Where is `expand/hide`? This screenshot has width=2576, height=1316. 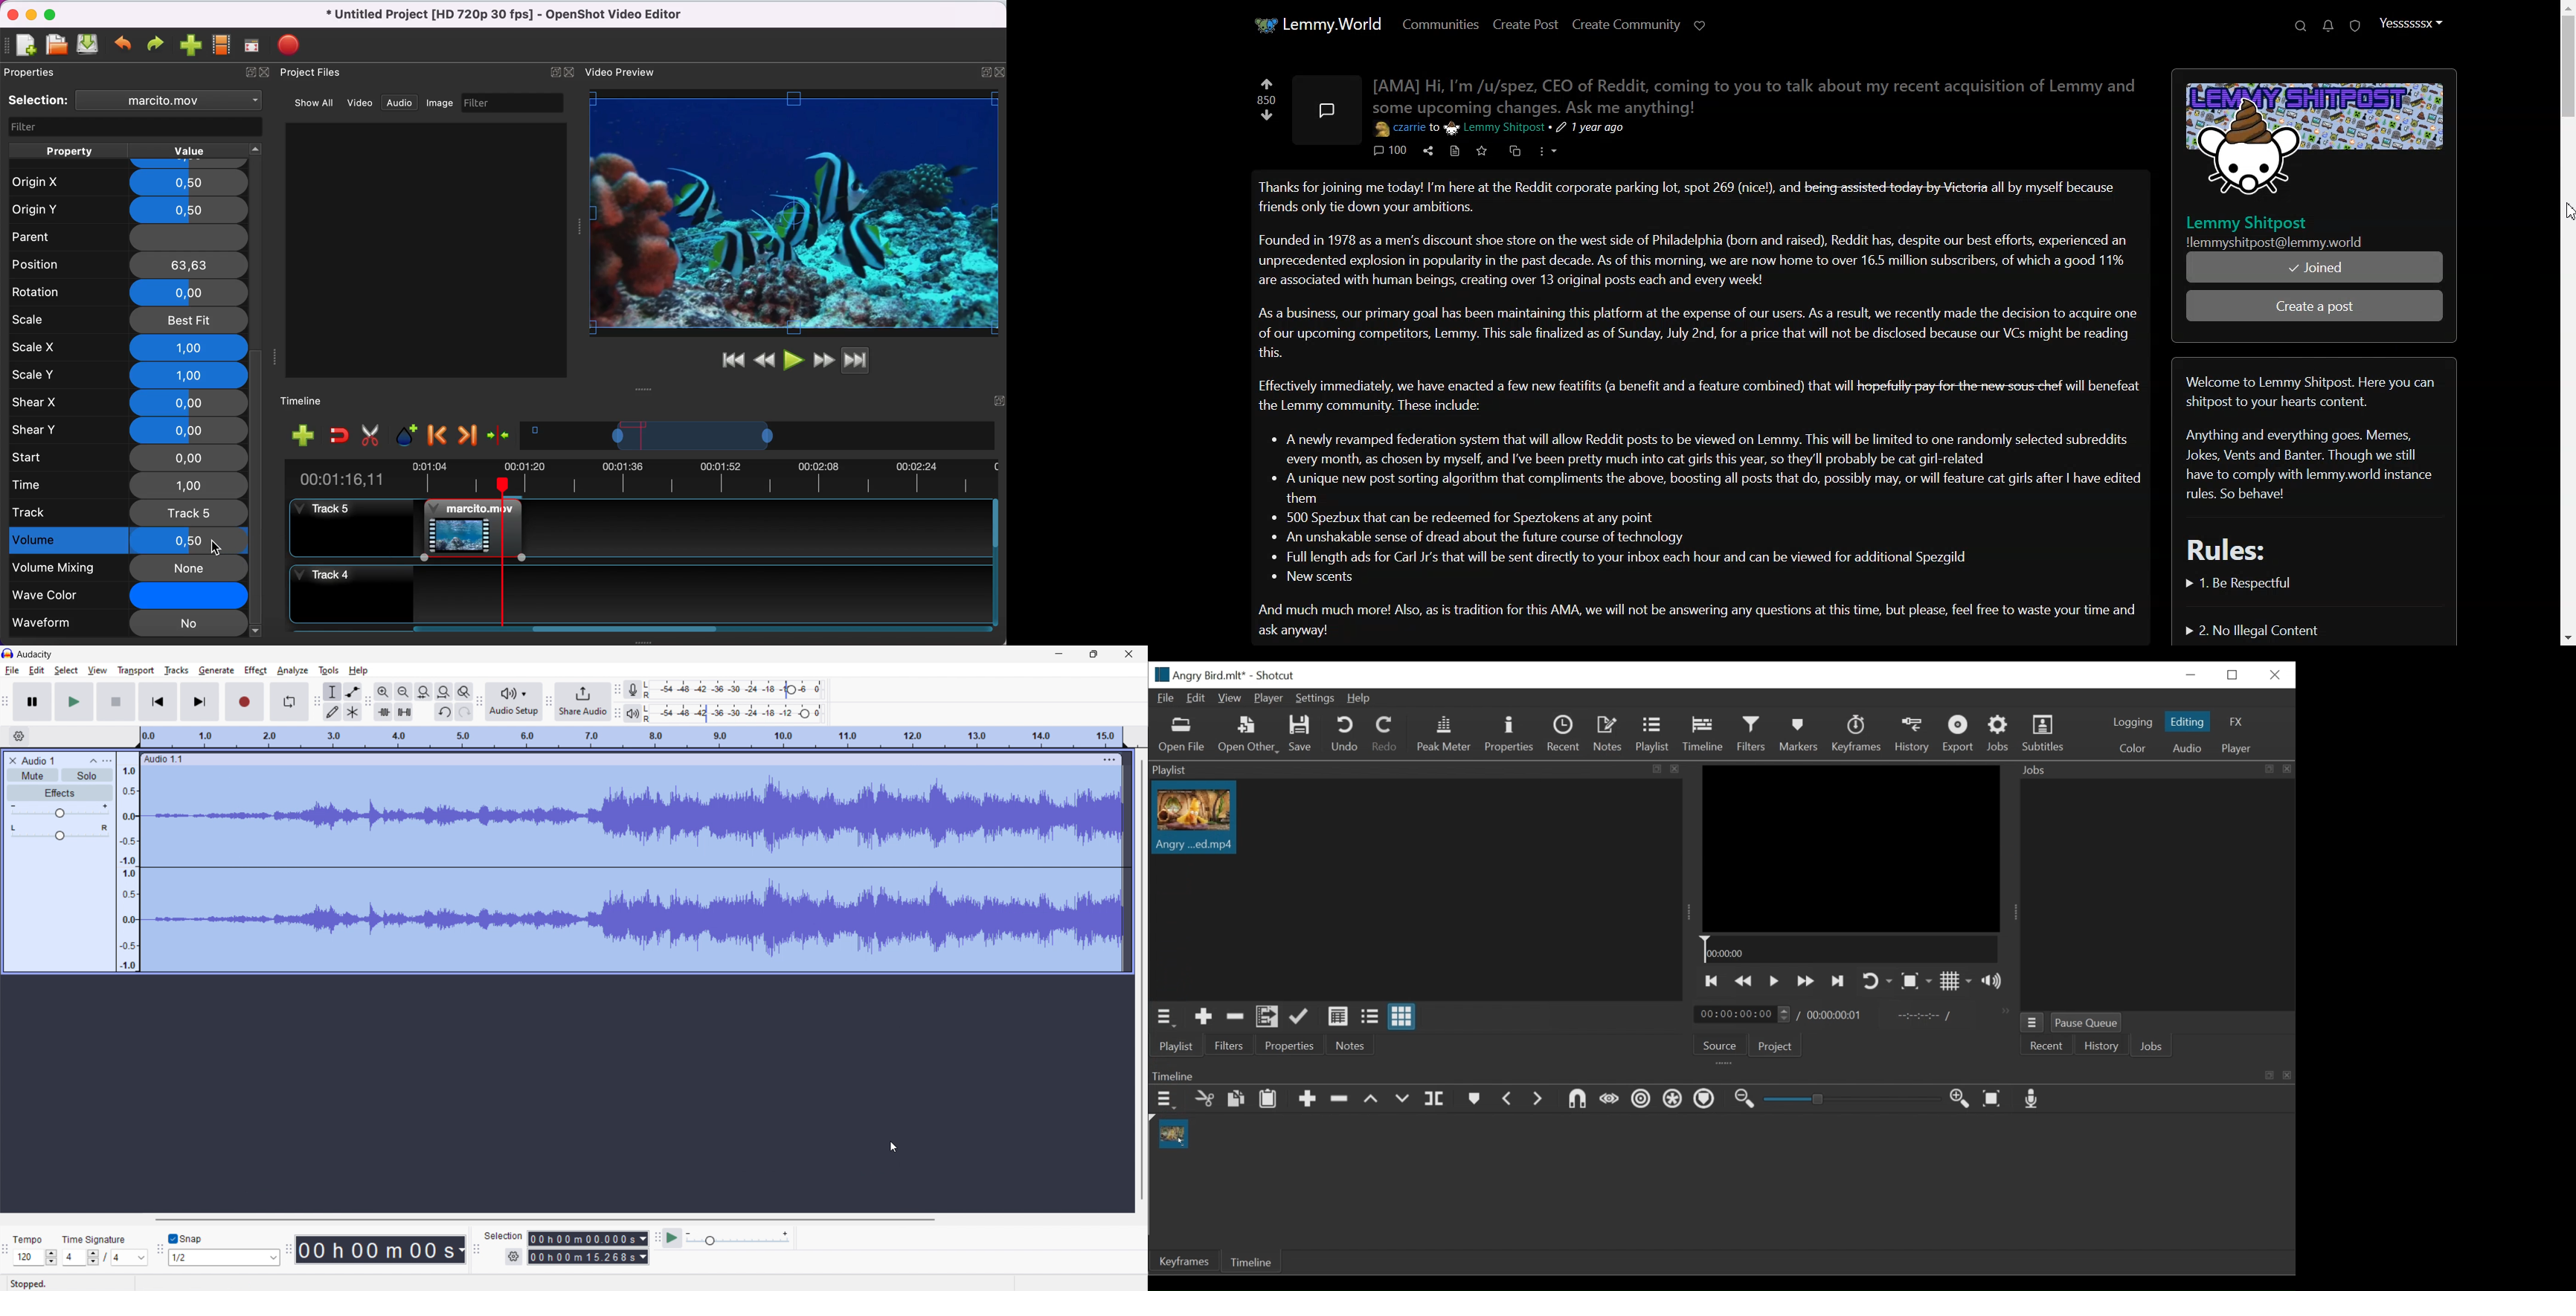
expand/hide is located at coordinates (553, 72).